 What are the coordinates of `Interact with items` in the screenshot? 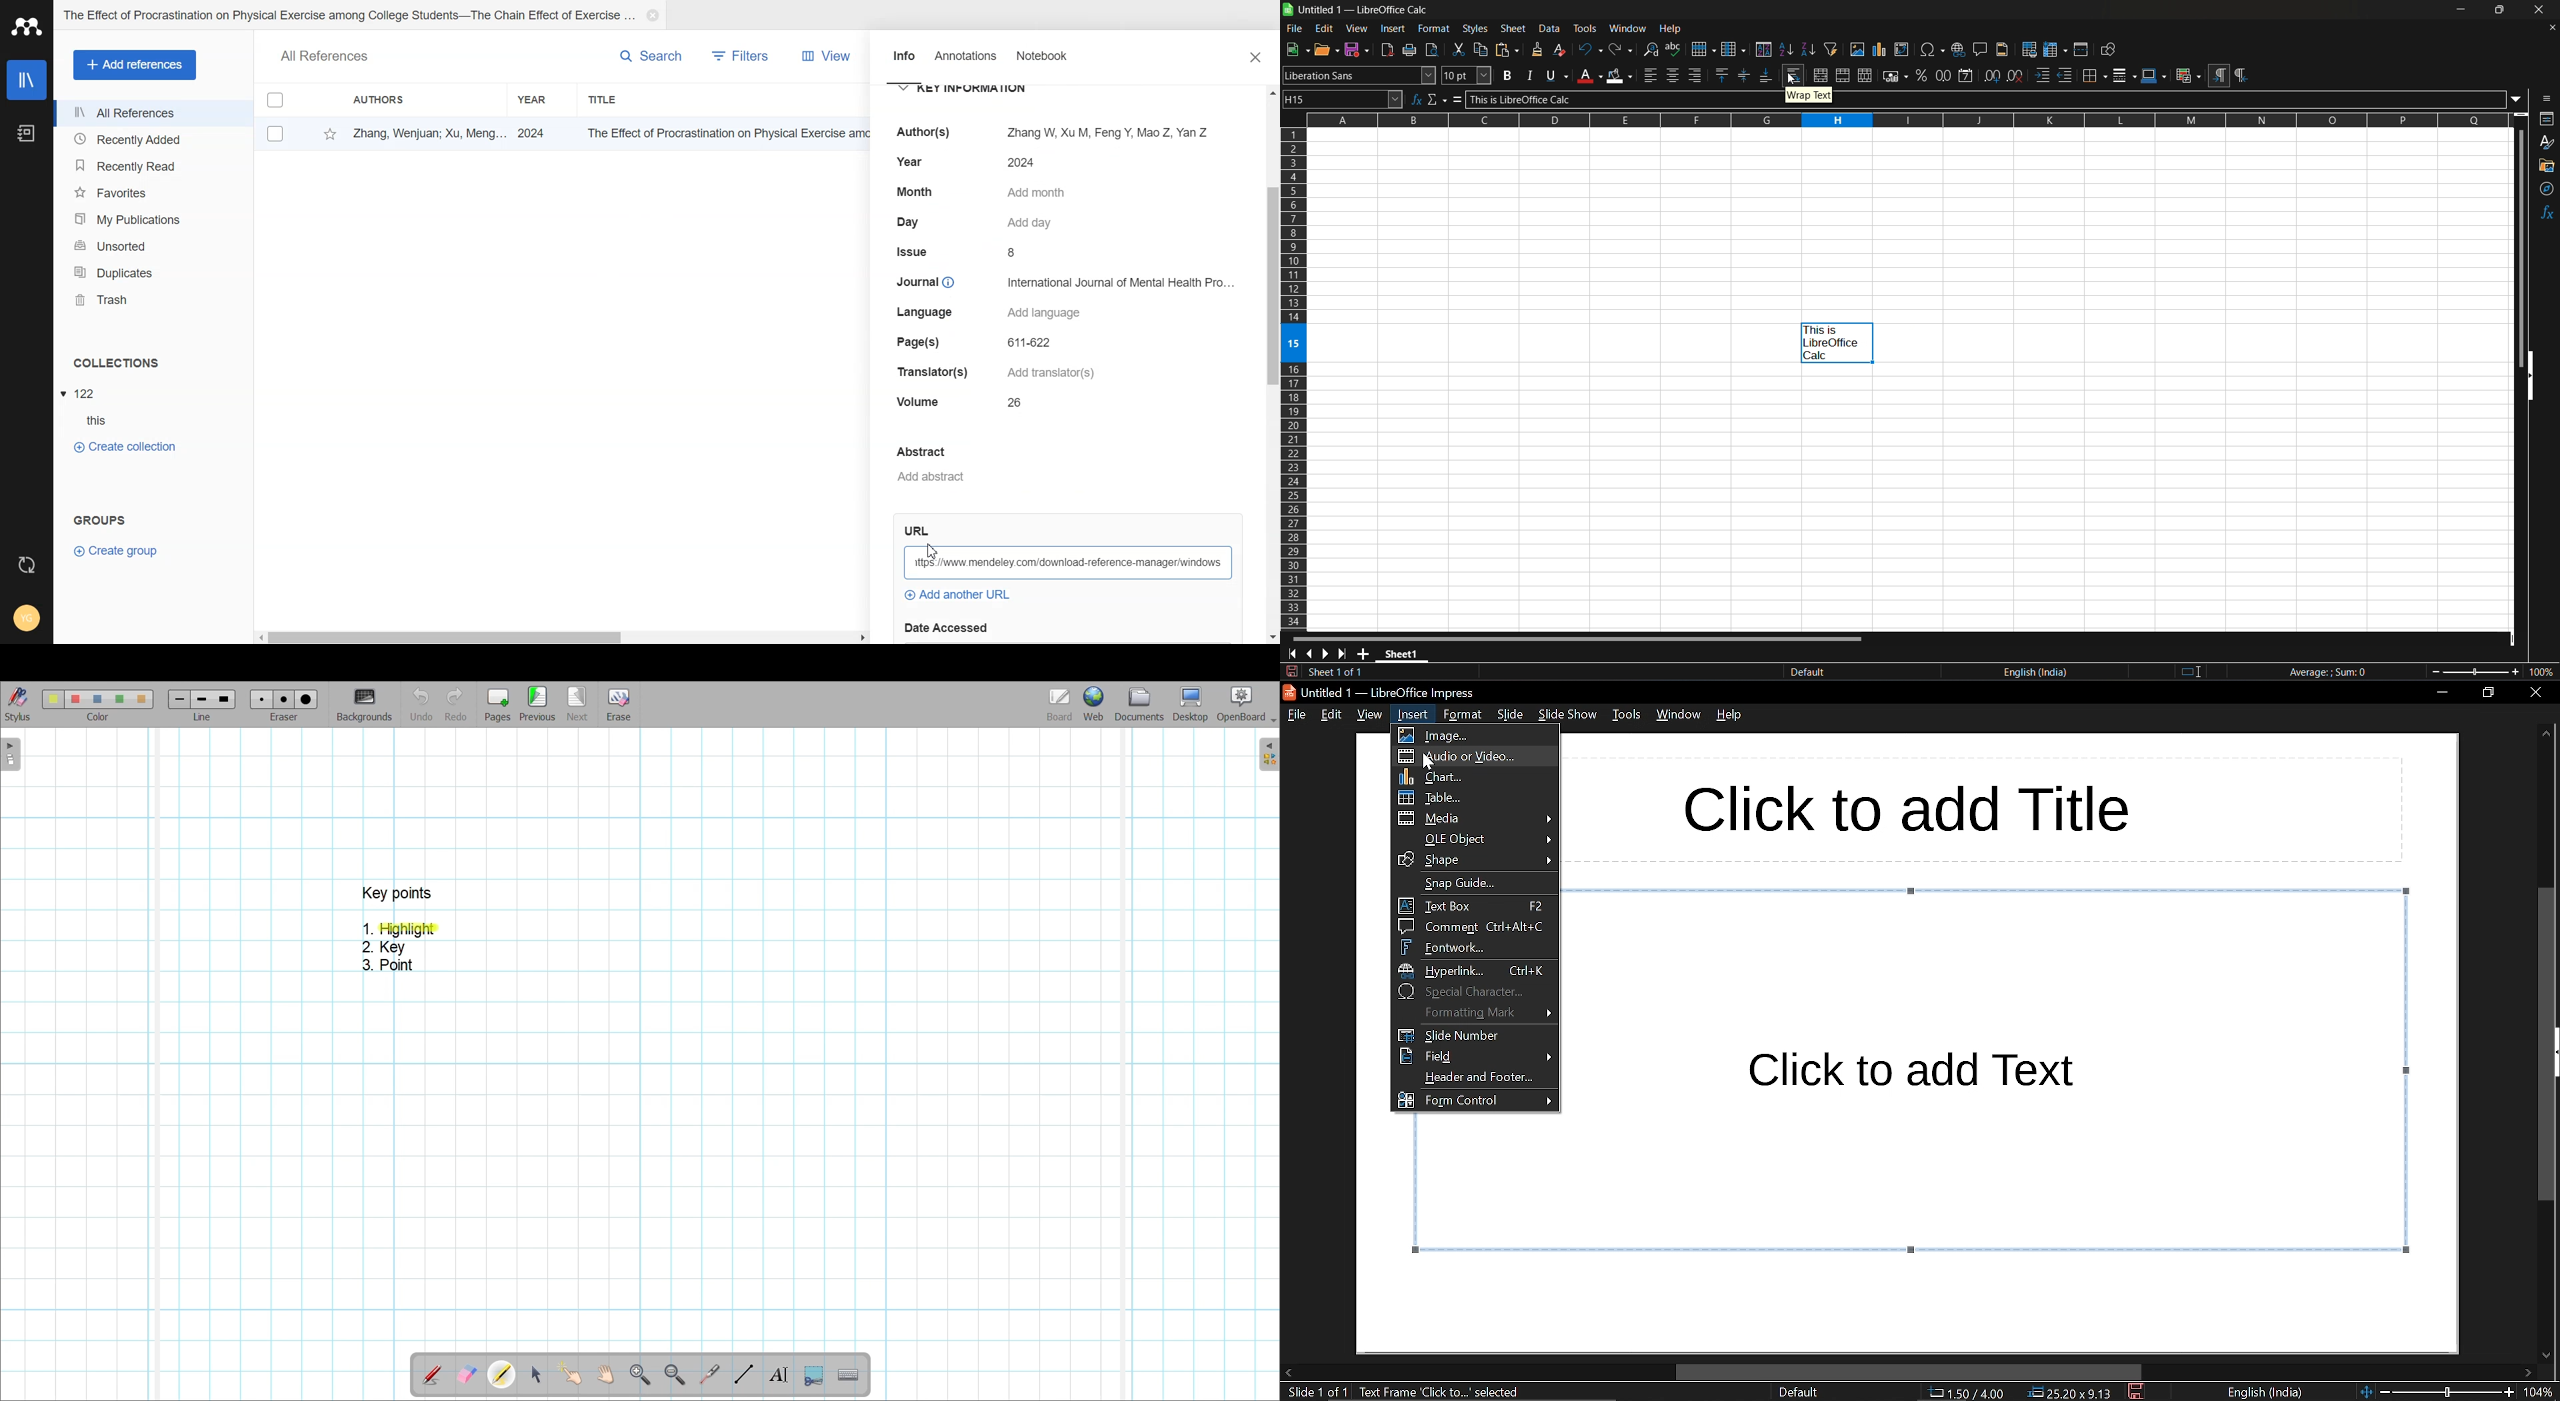 It's located at (569, 1374).